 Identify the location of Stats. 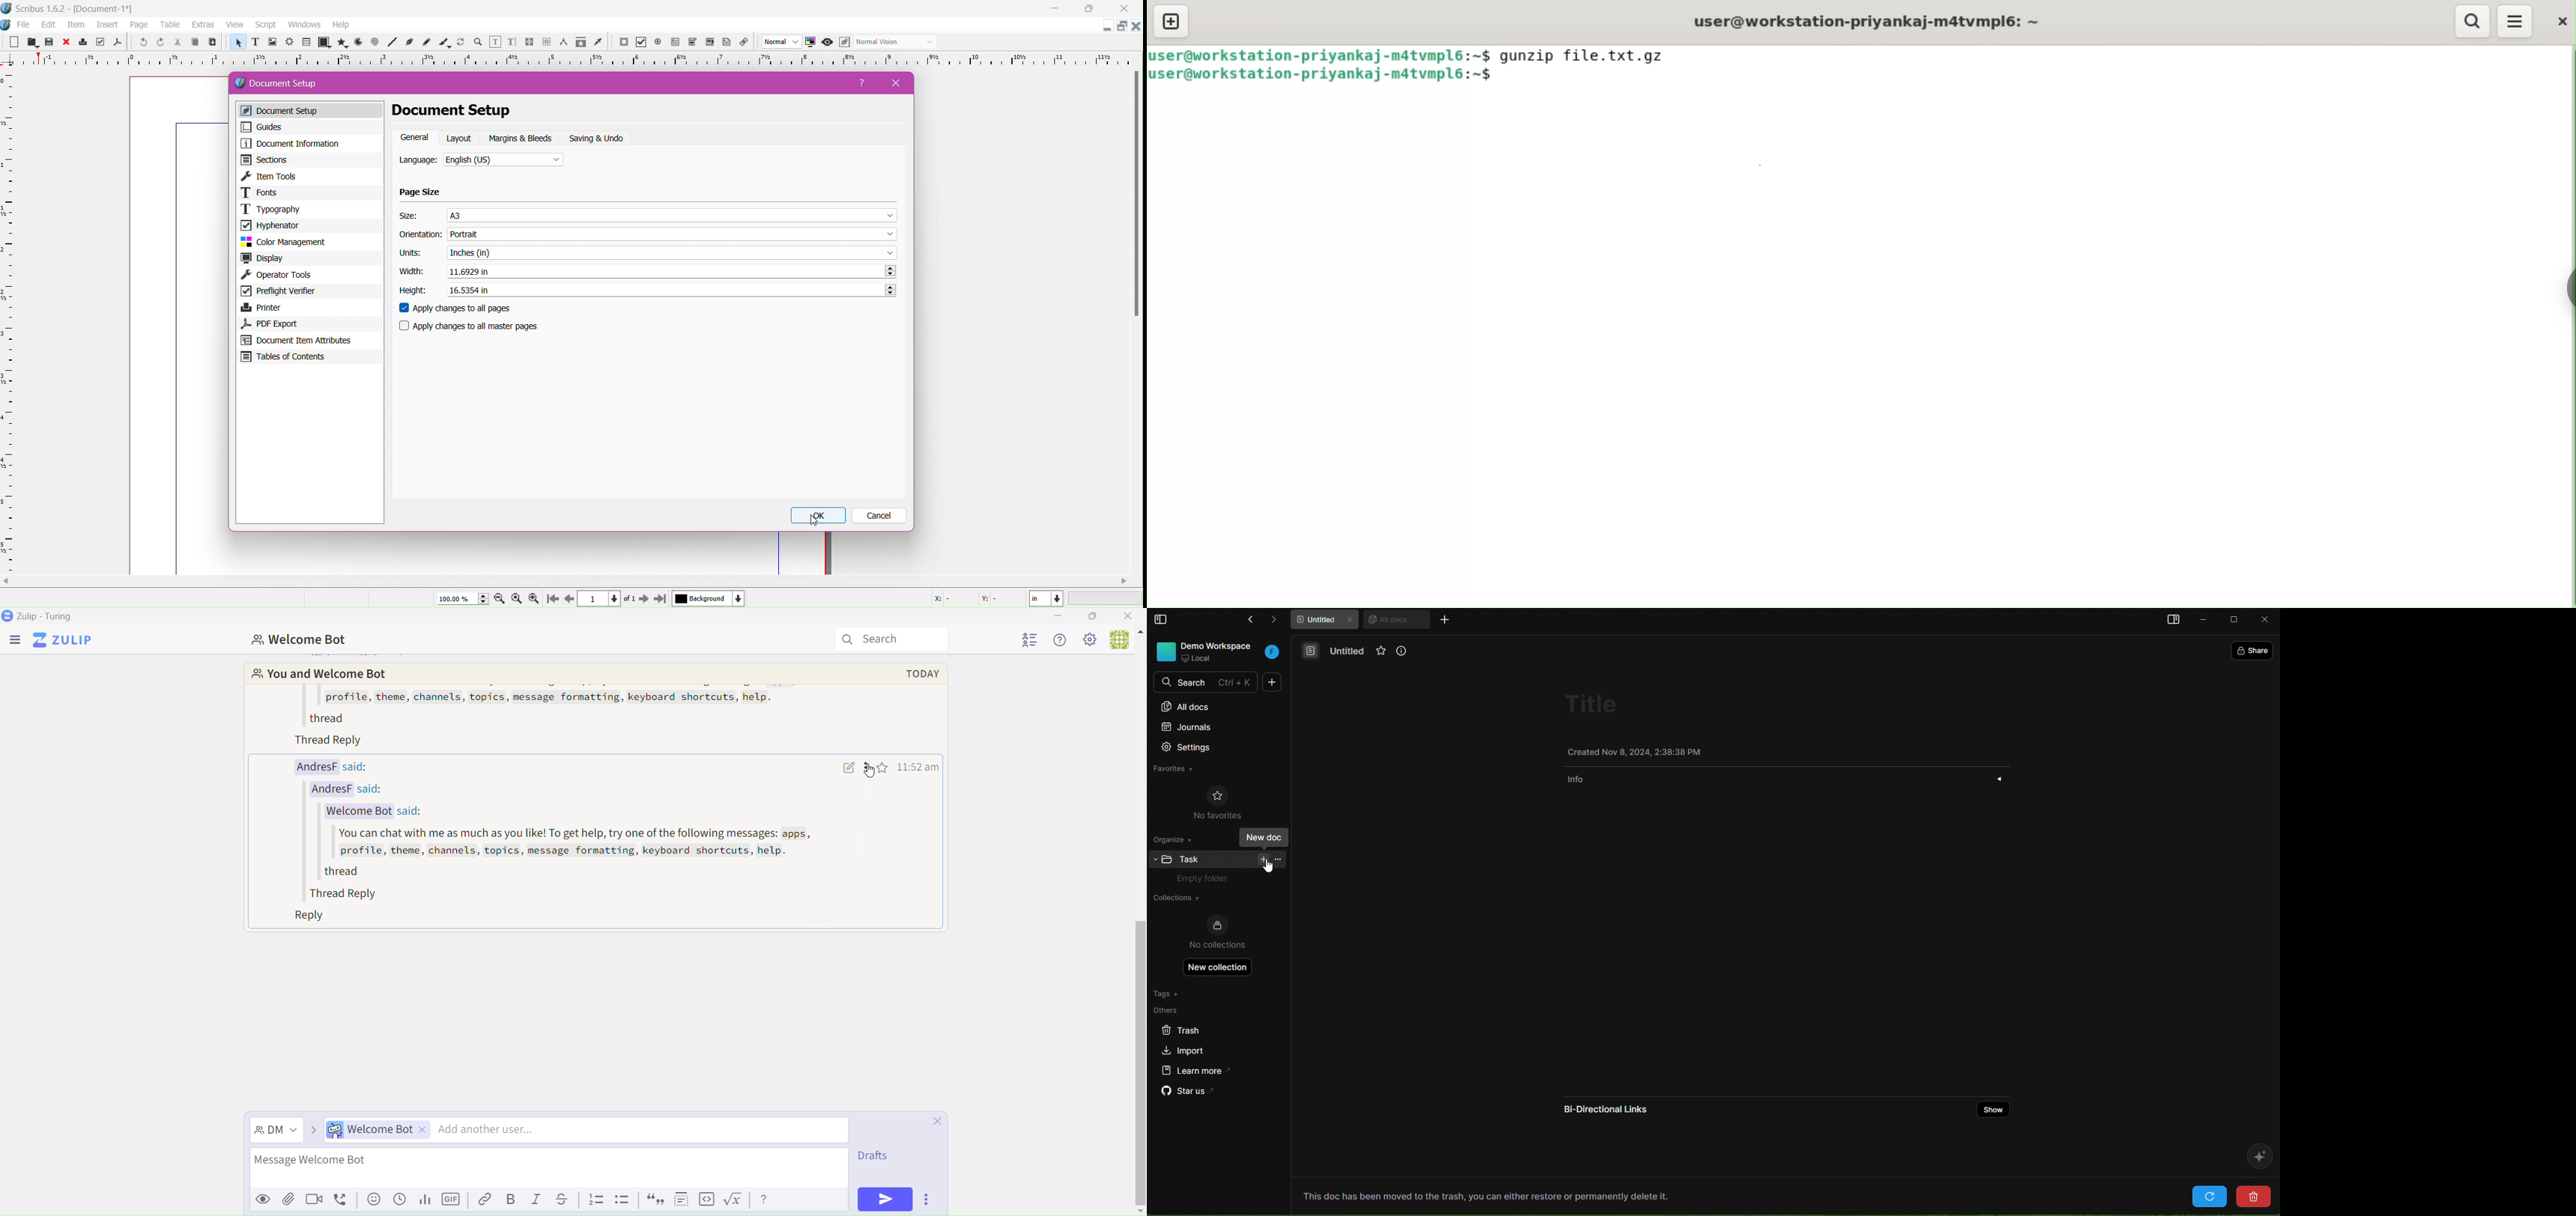
(424, 1200).